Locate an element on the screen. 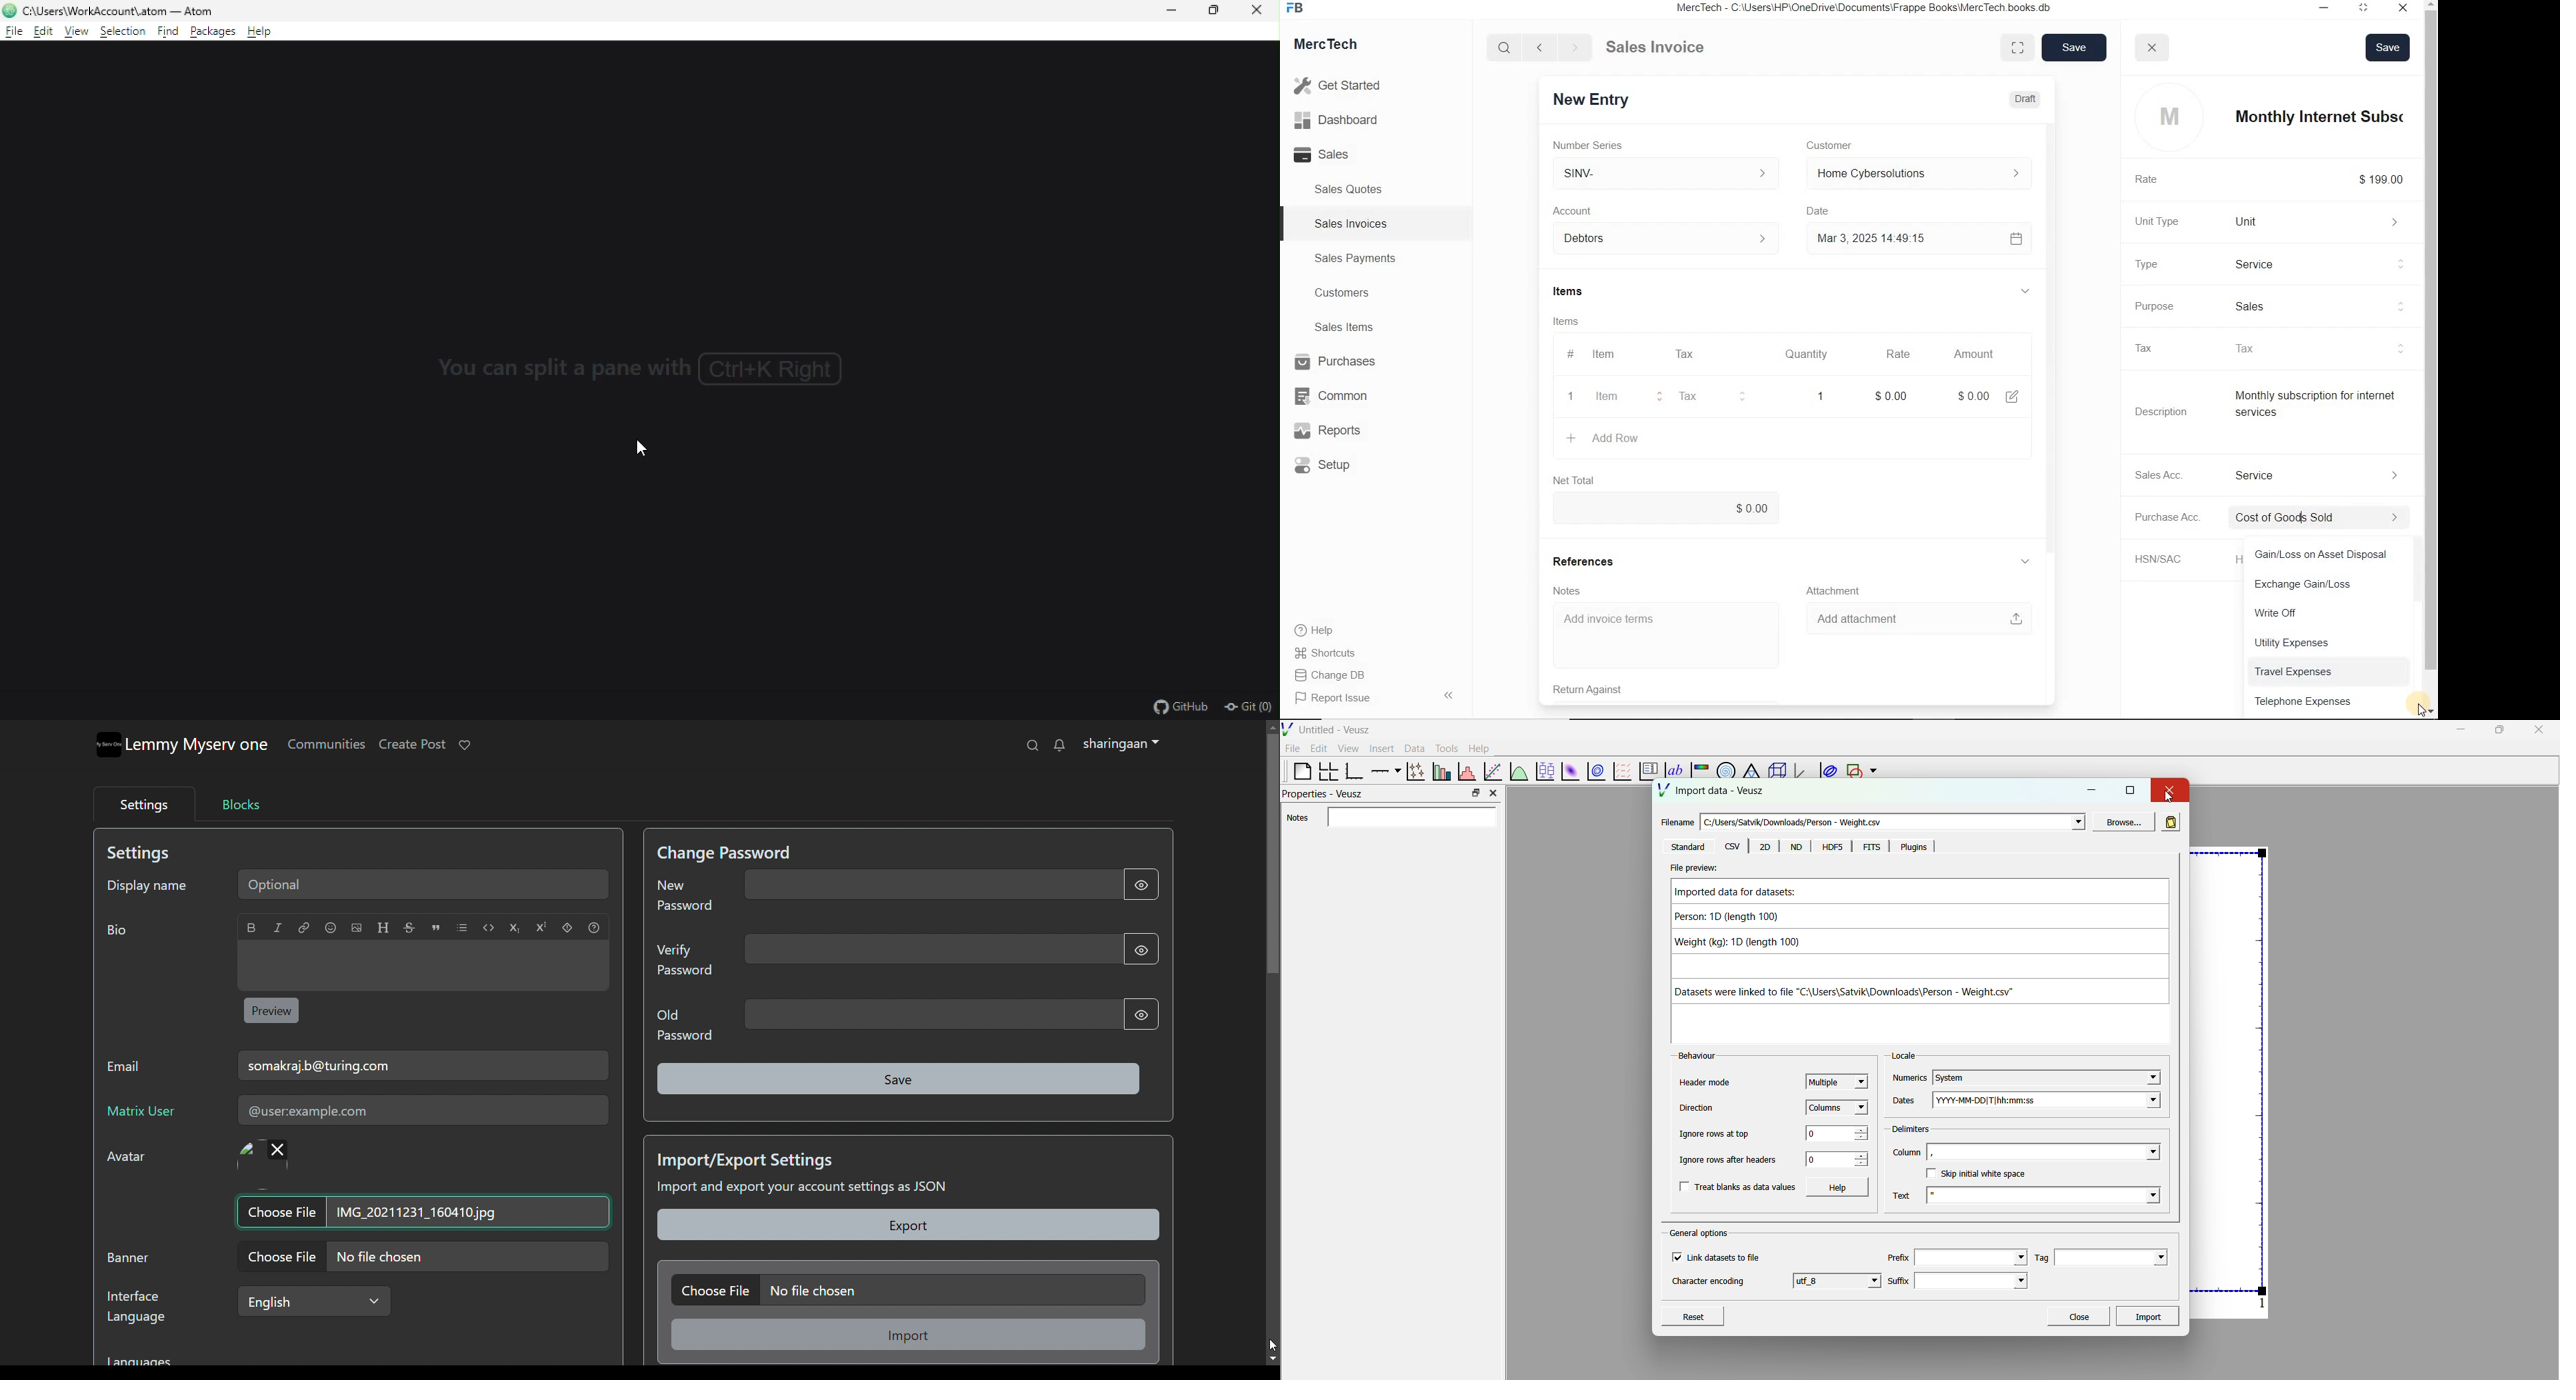  ternary graph is located at coordinates (1750, 765).